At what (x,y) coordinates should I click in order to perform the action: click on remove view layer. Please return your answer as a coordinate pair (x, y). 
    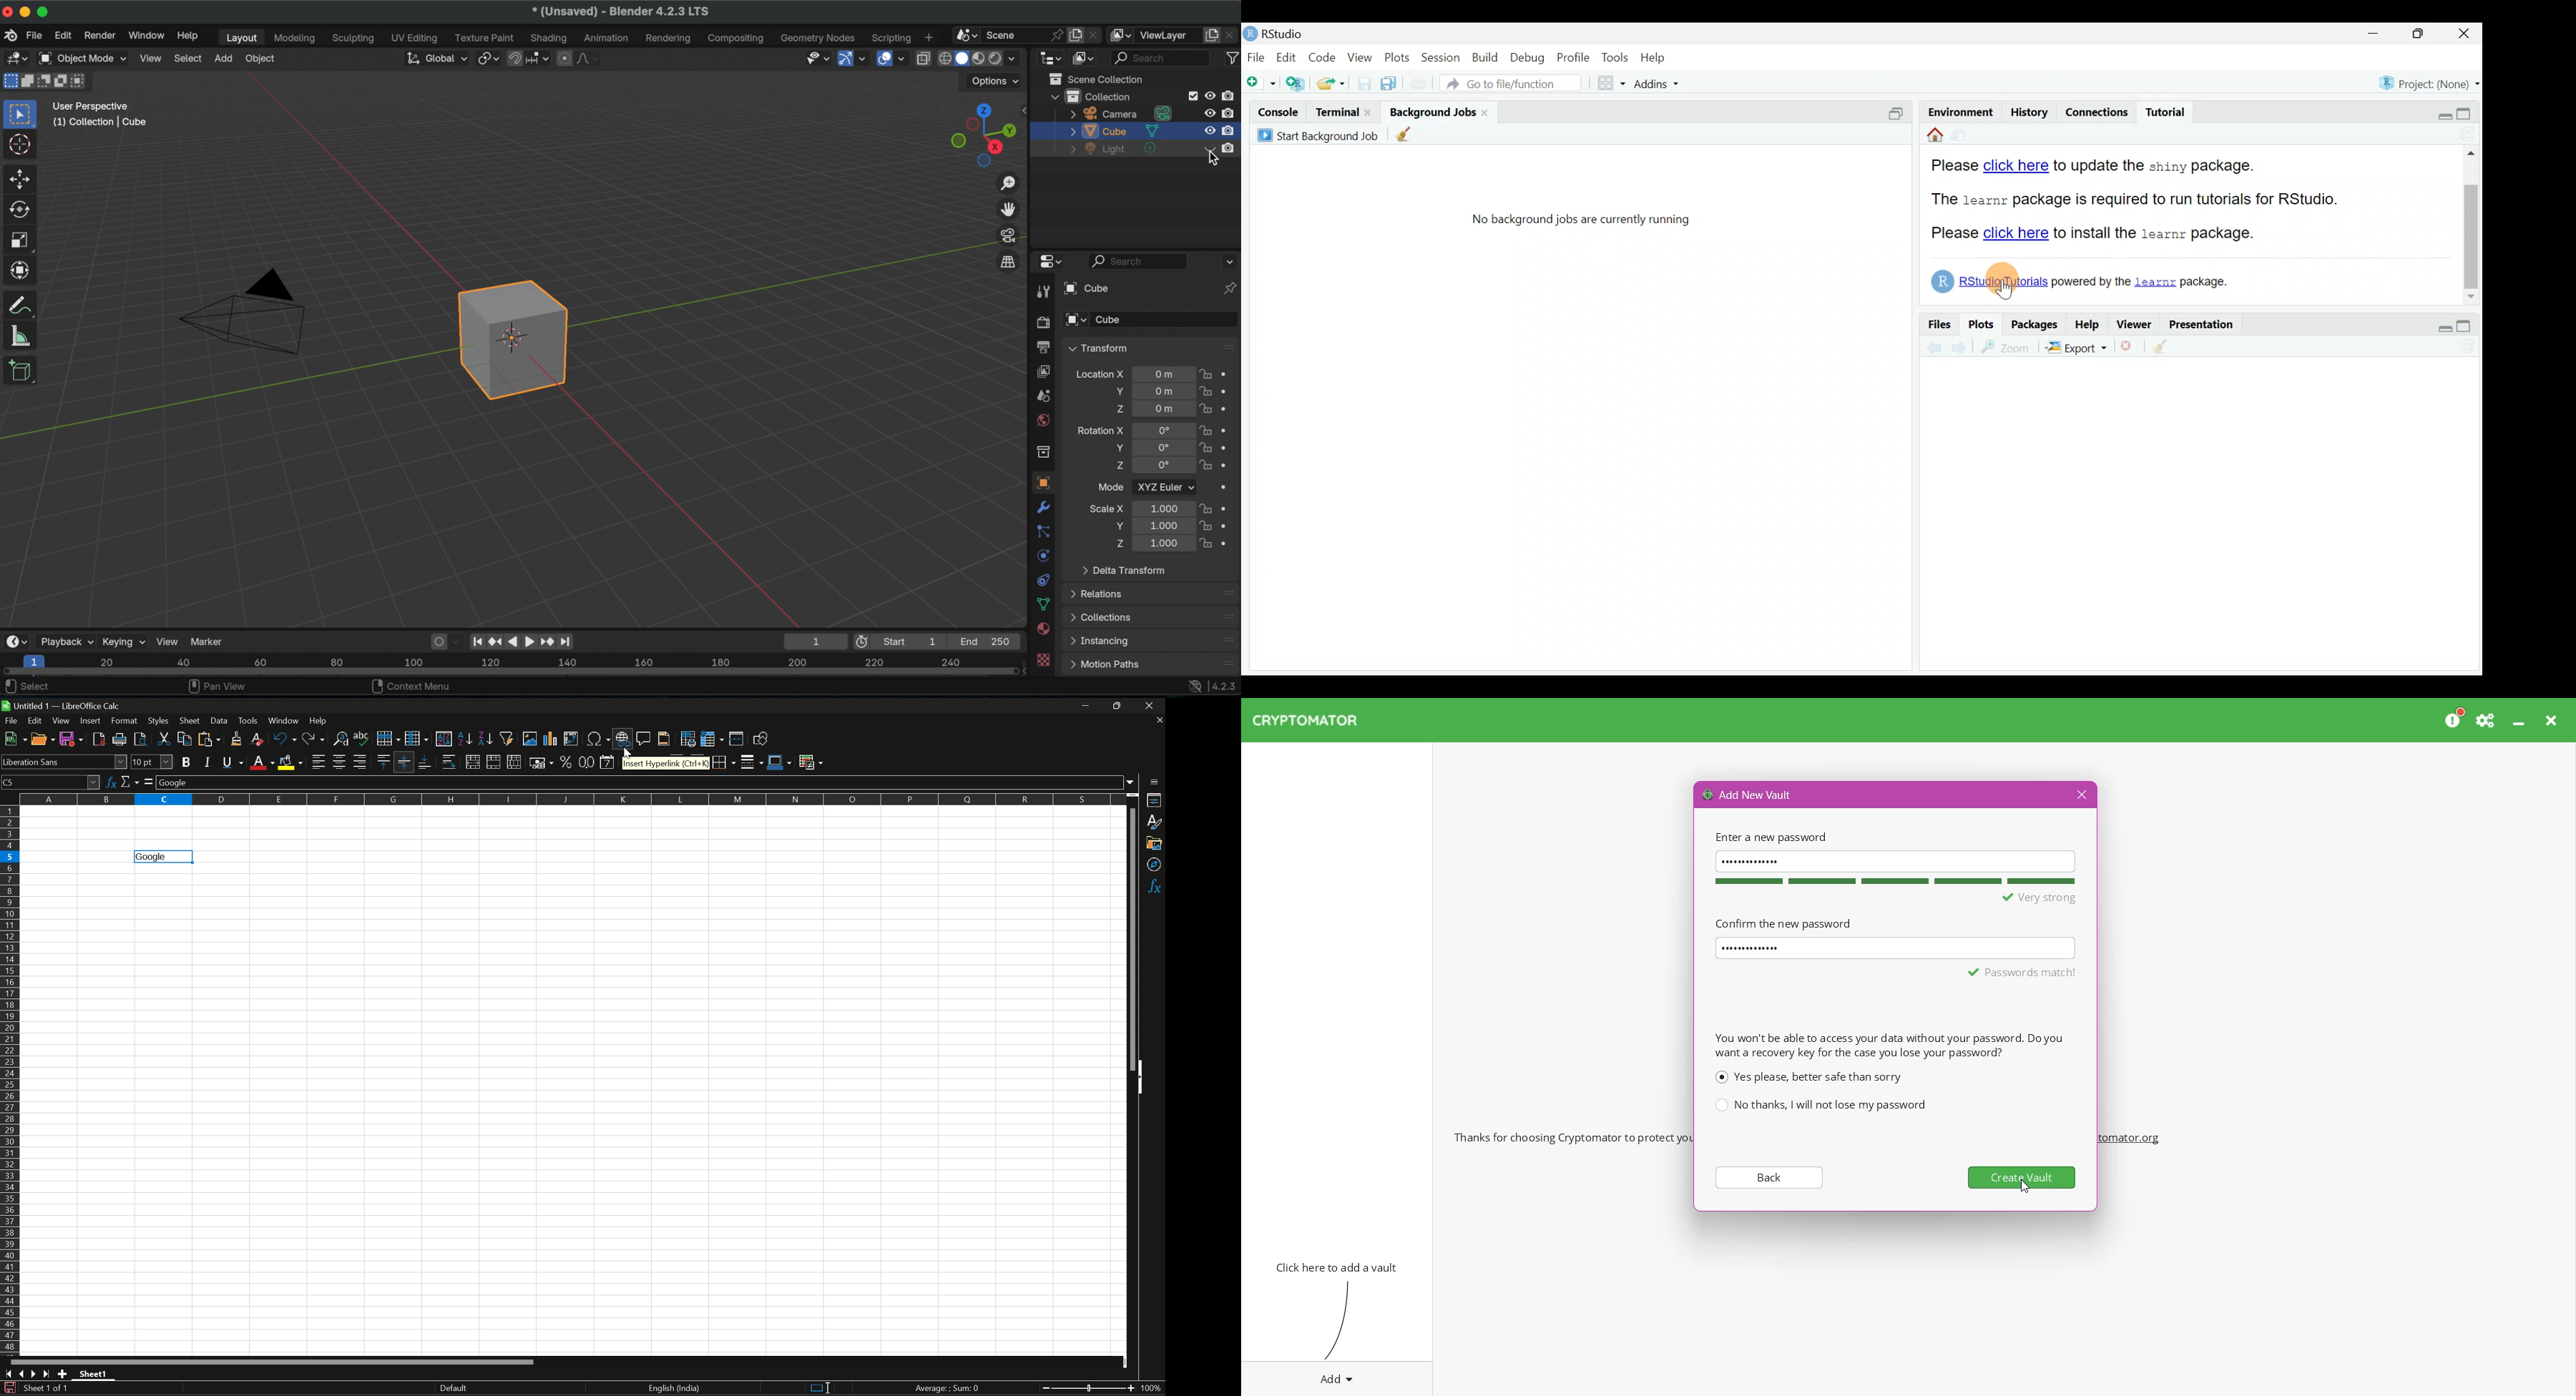
    Looking at the image, I should click on (1232, 37).